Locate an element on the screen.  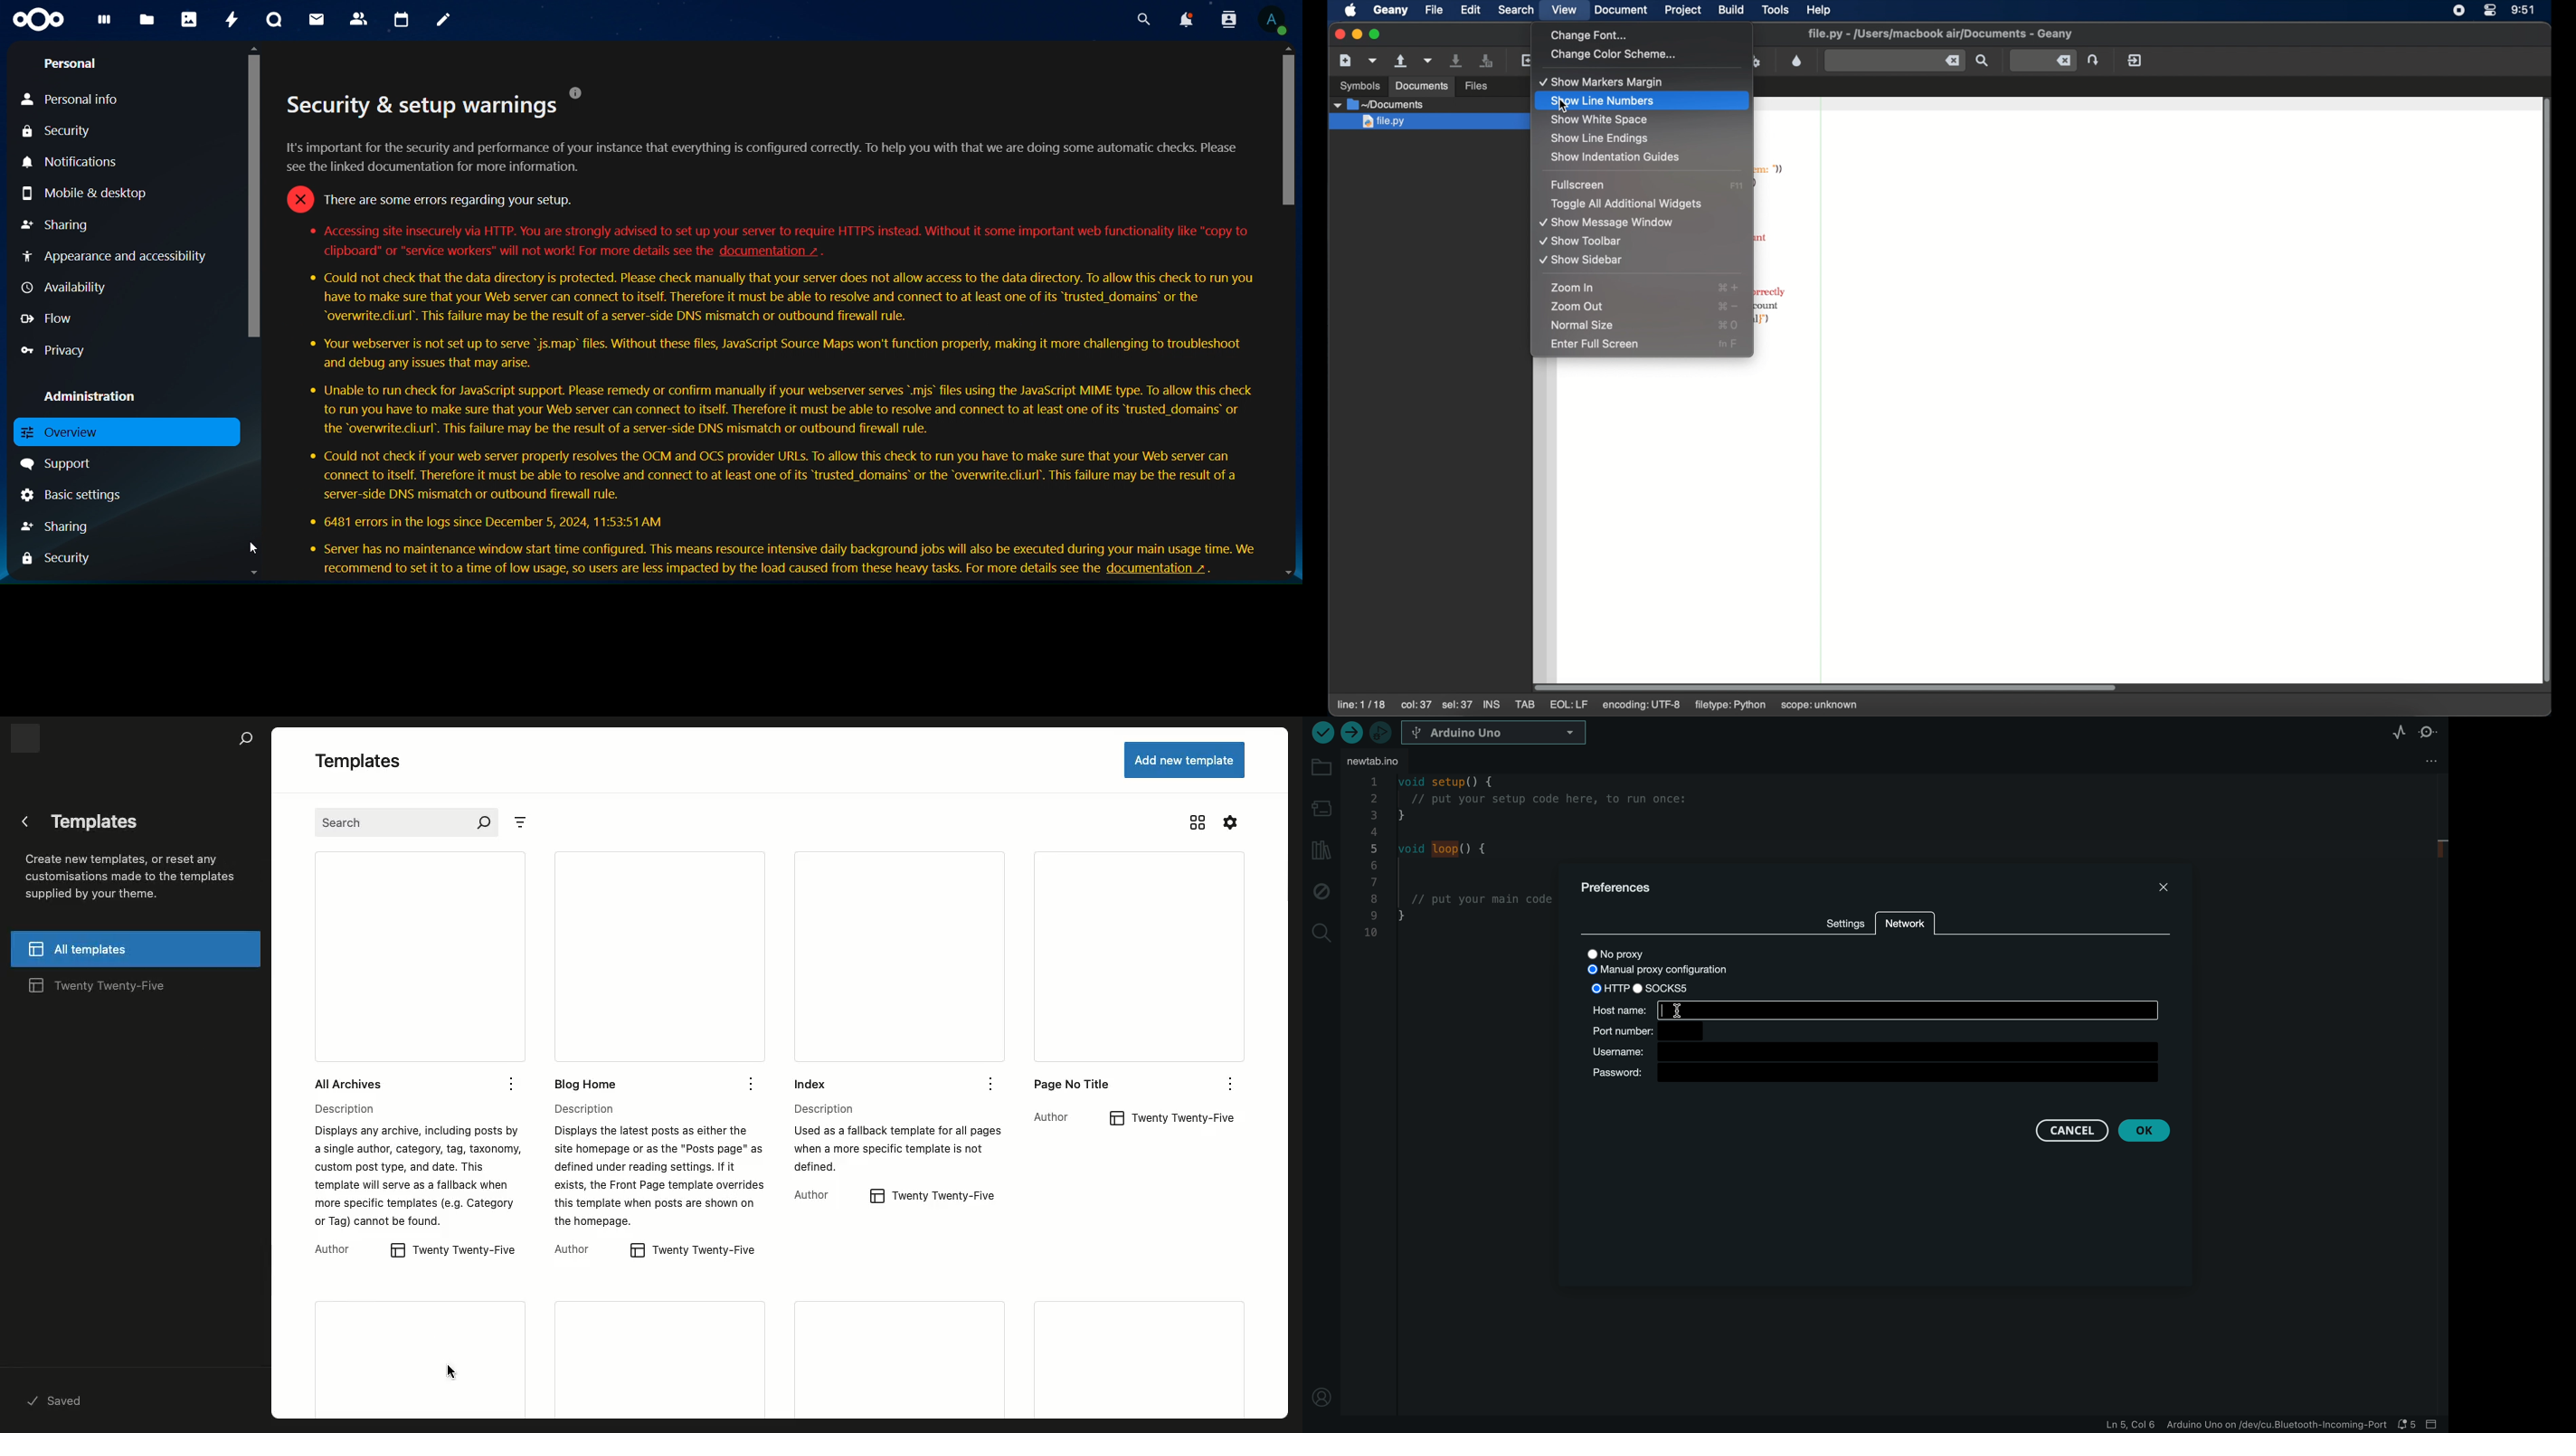
calendar is located at coordinates (404, 20).